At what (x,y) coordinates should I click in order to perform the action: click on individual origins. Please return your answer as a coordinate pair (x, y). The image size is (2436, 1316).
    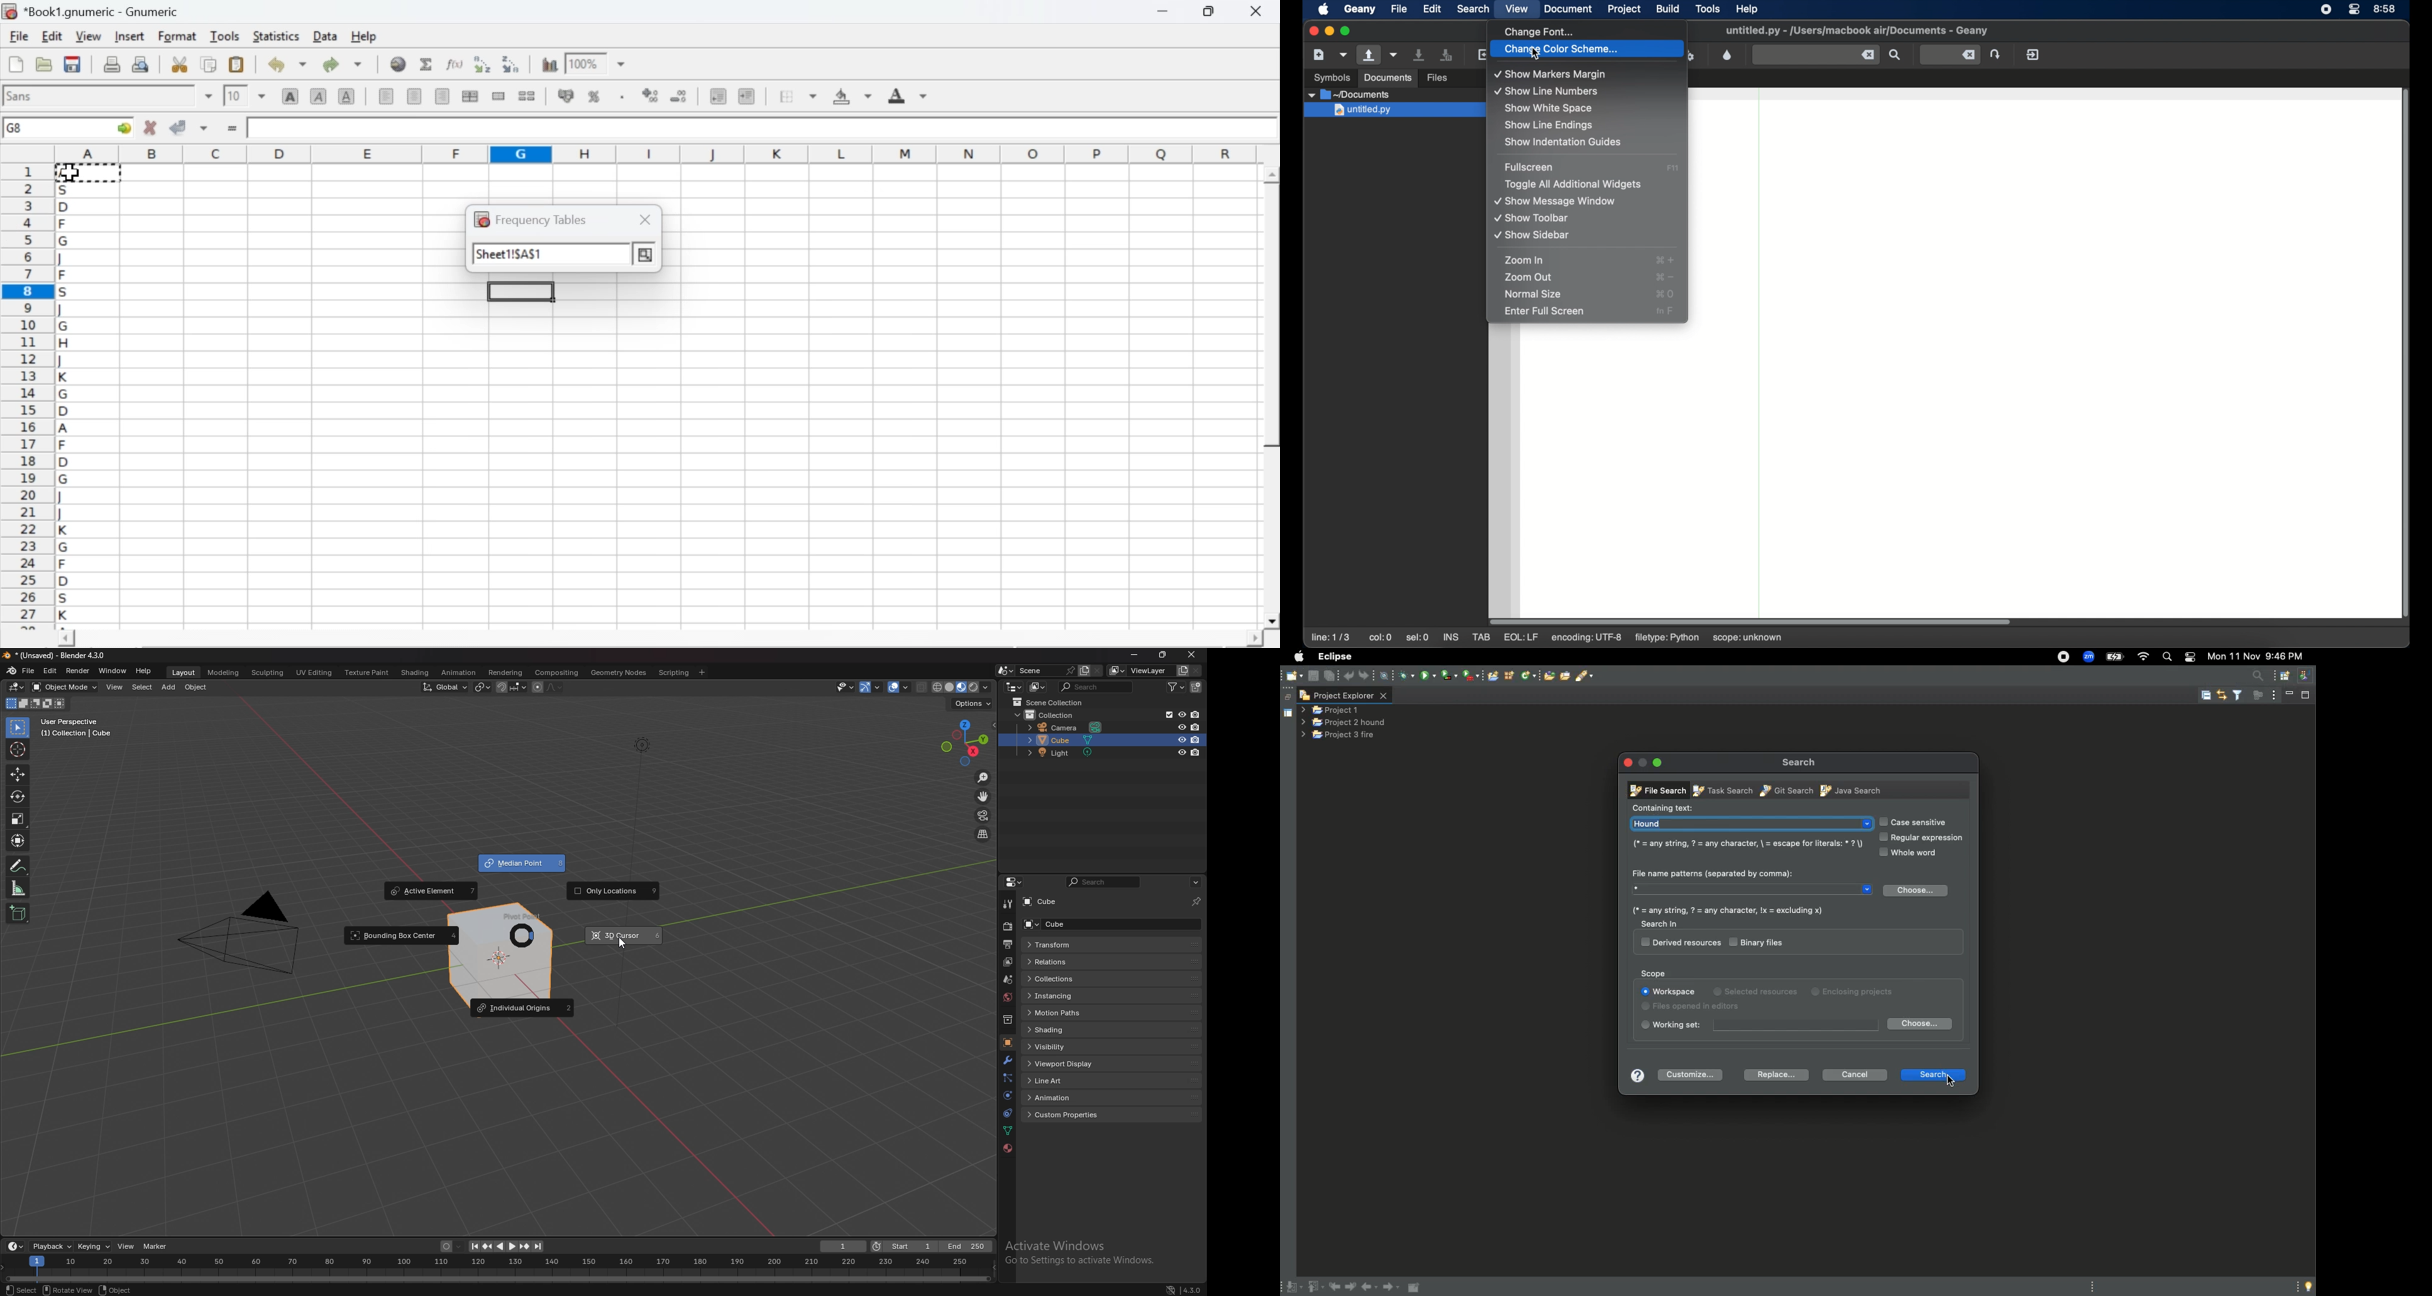
    Looking at the image, I should click on (523, 1007).